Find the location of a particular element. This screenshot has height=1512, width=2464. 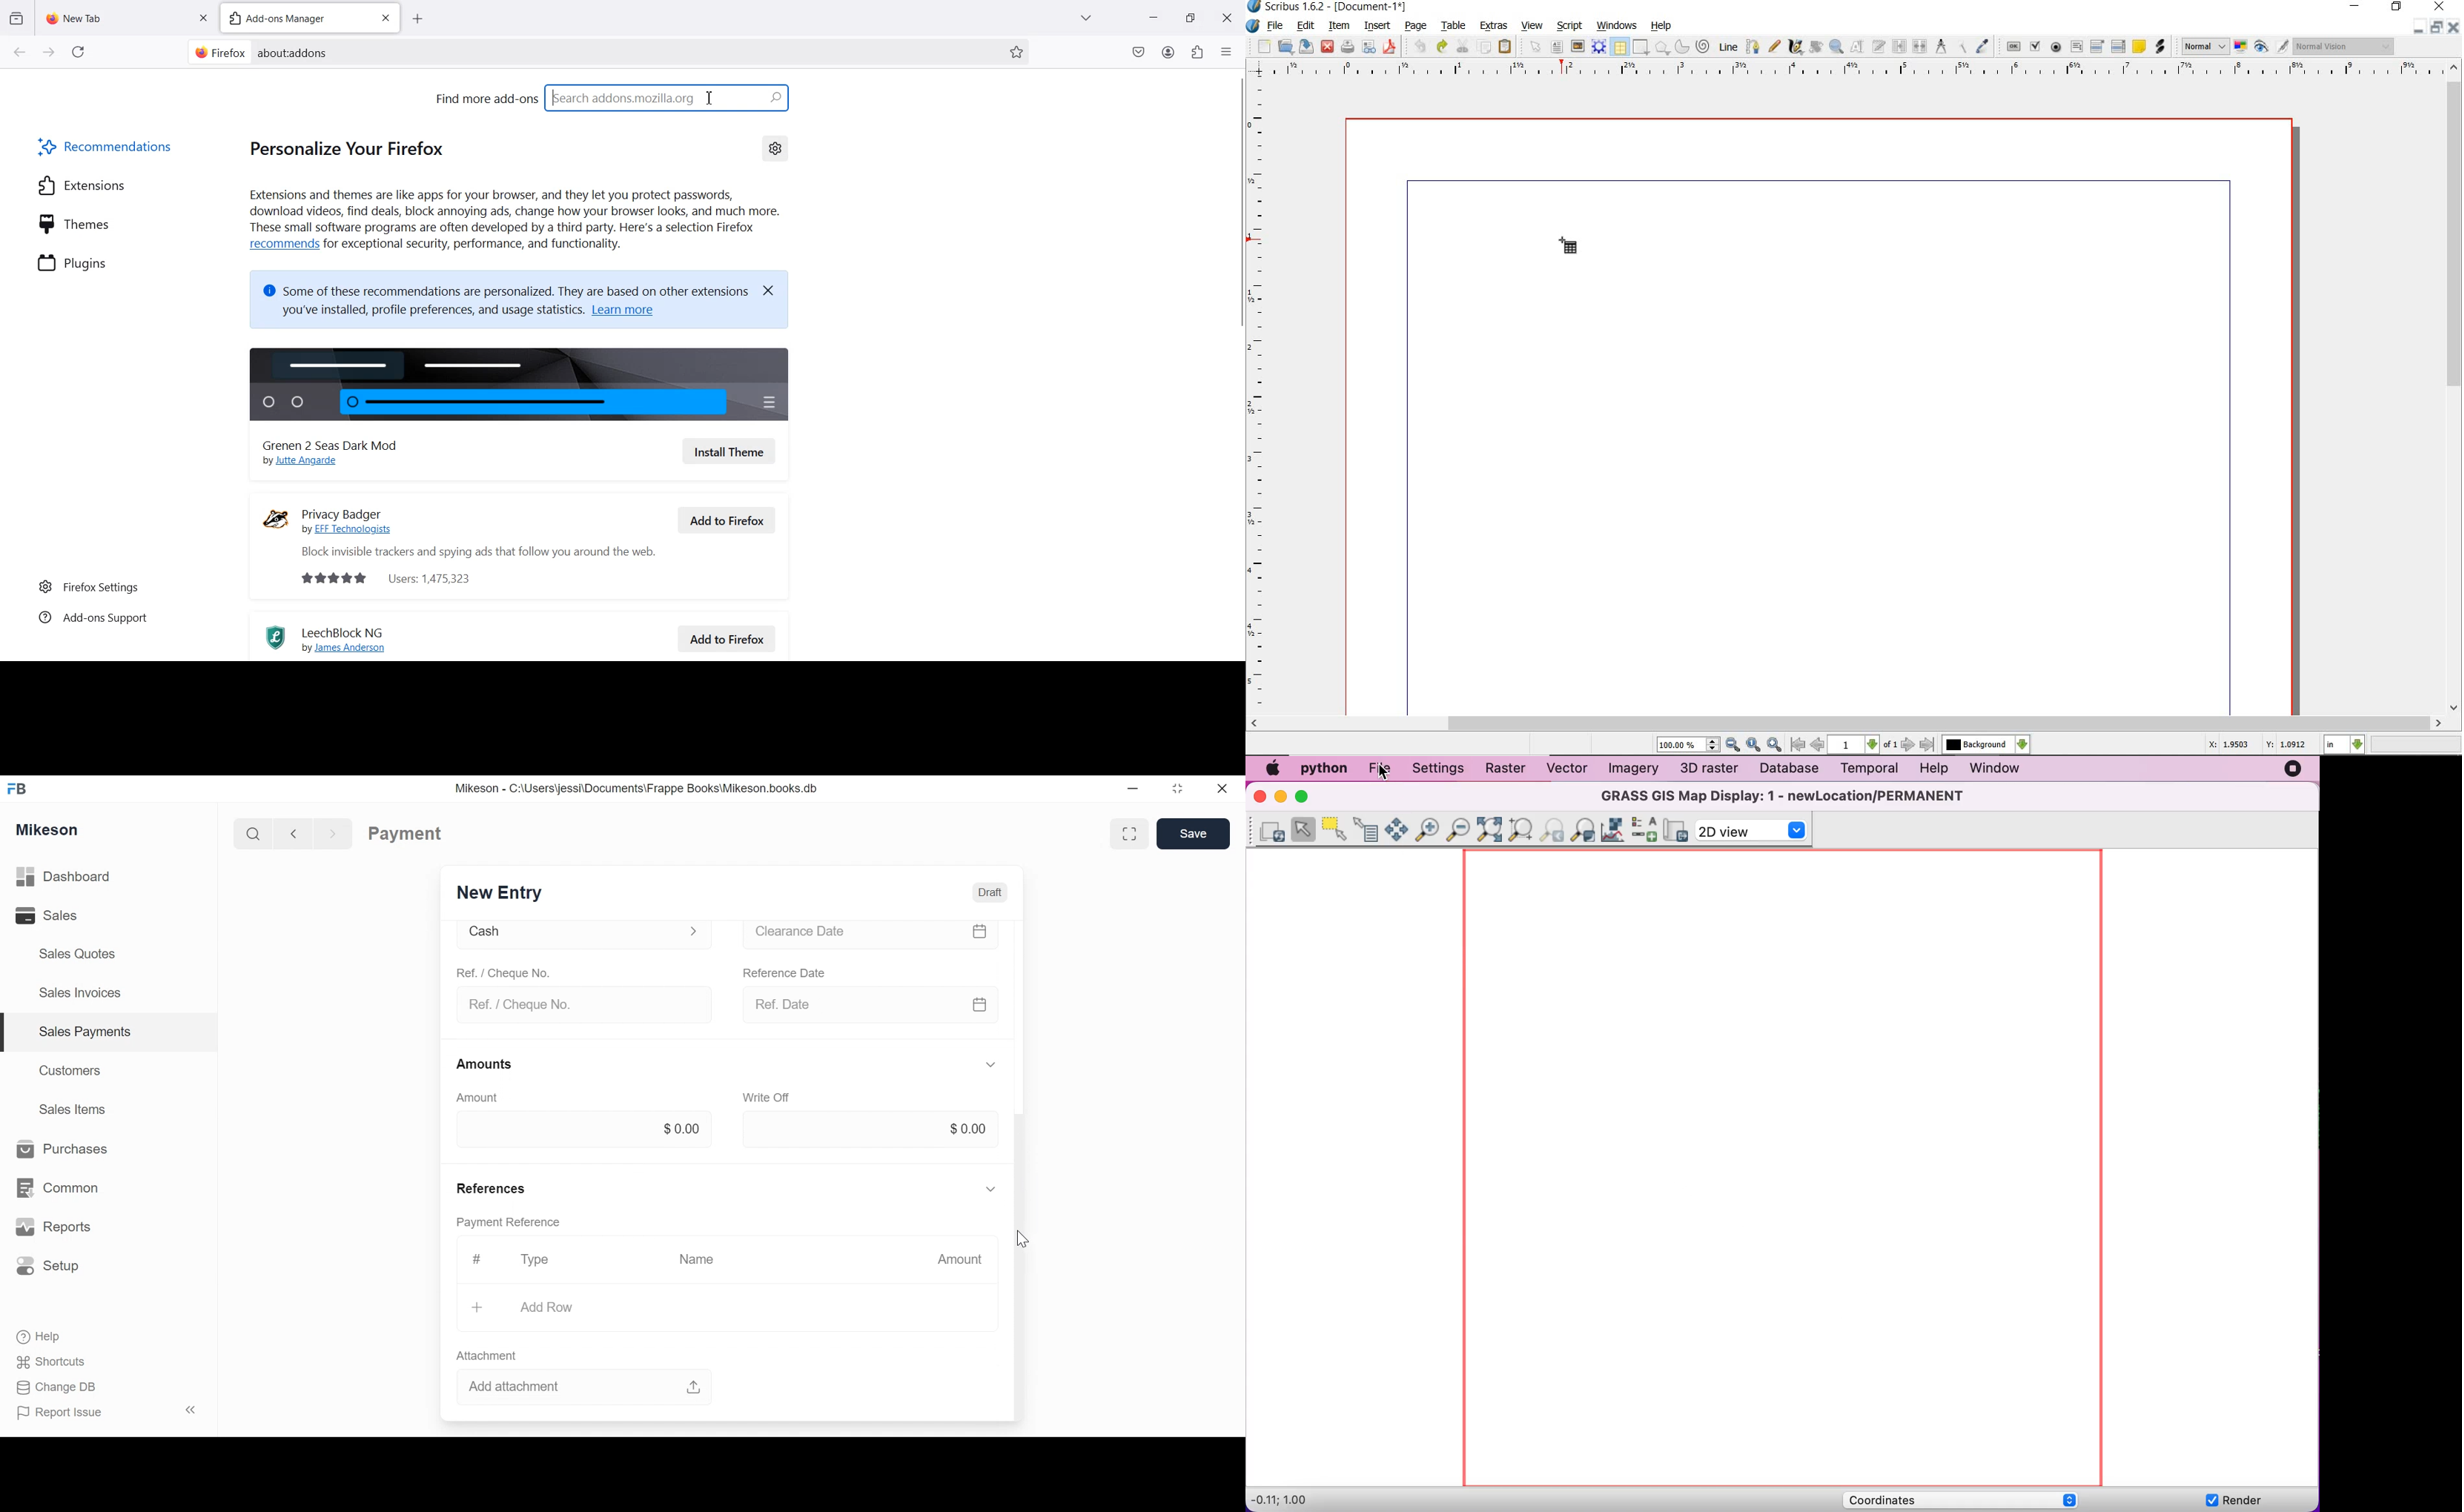

Reports is located at coordinates (56, 1227).